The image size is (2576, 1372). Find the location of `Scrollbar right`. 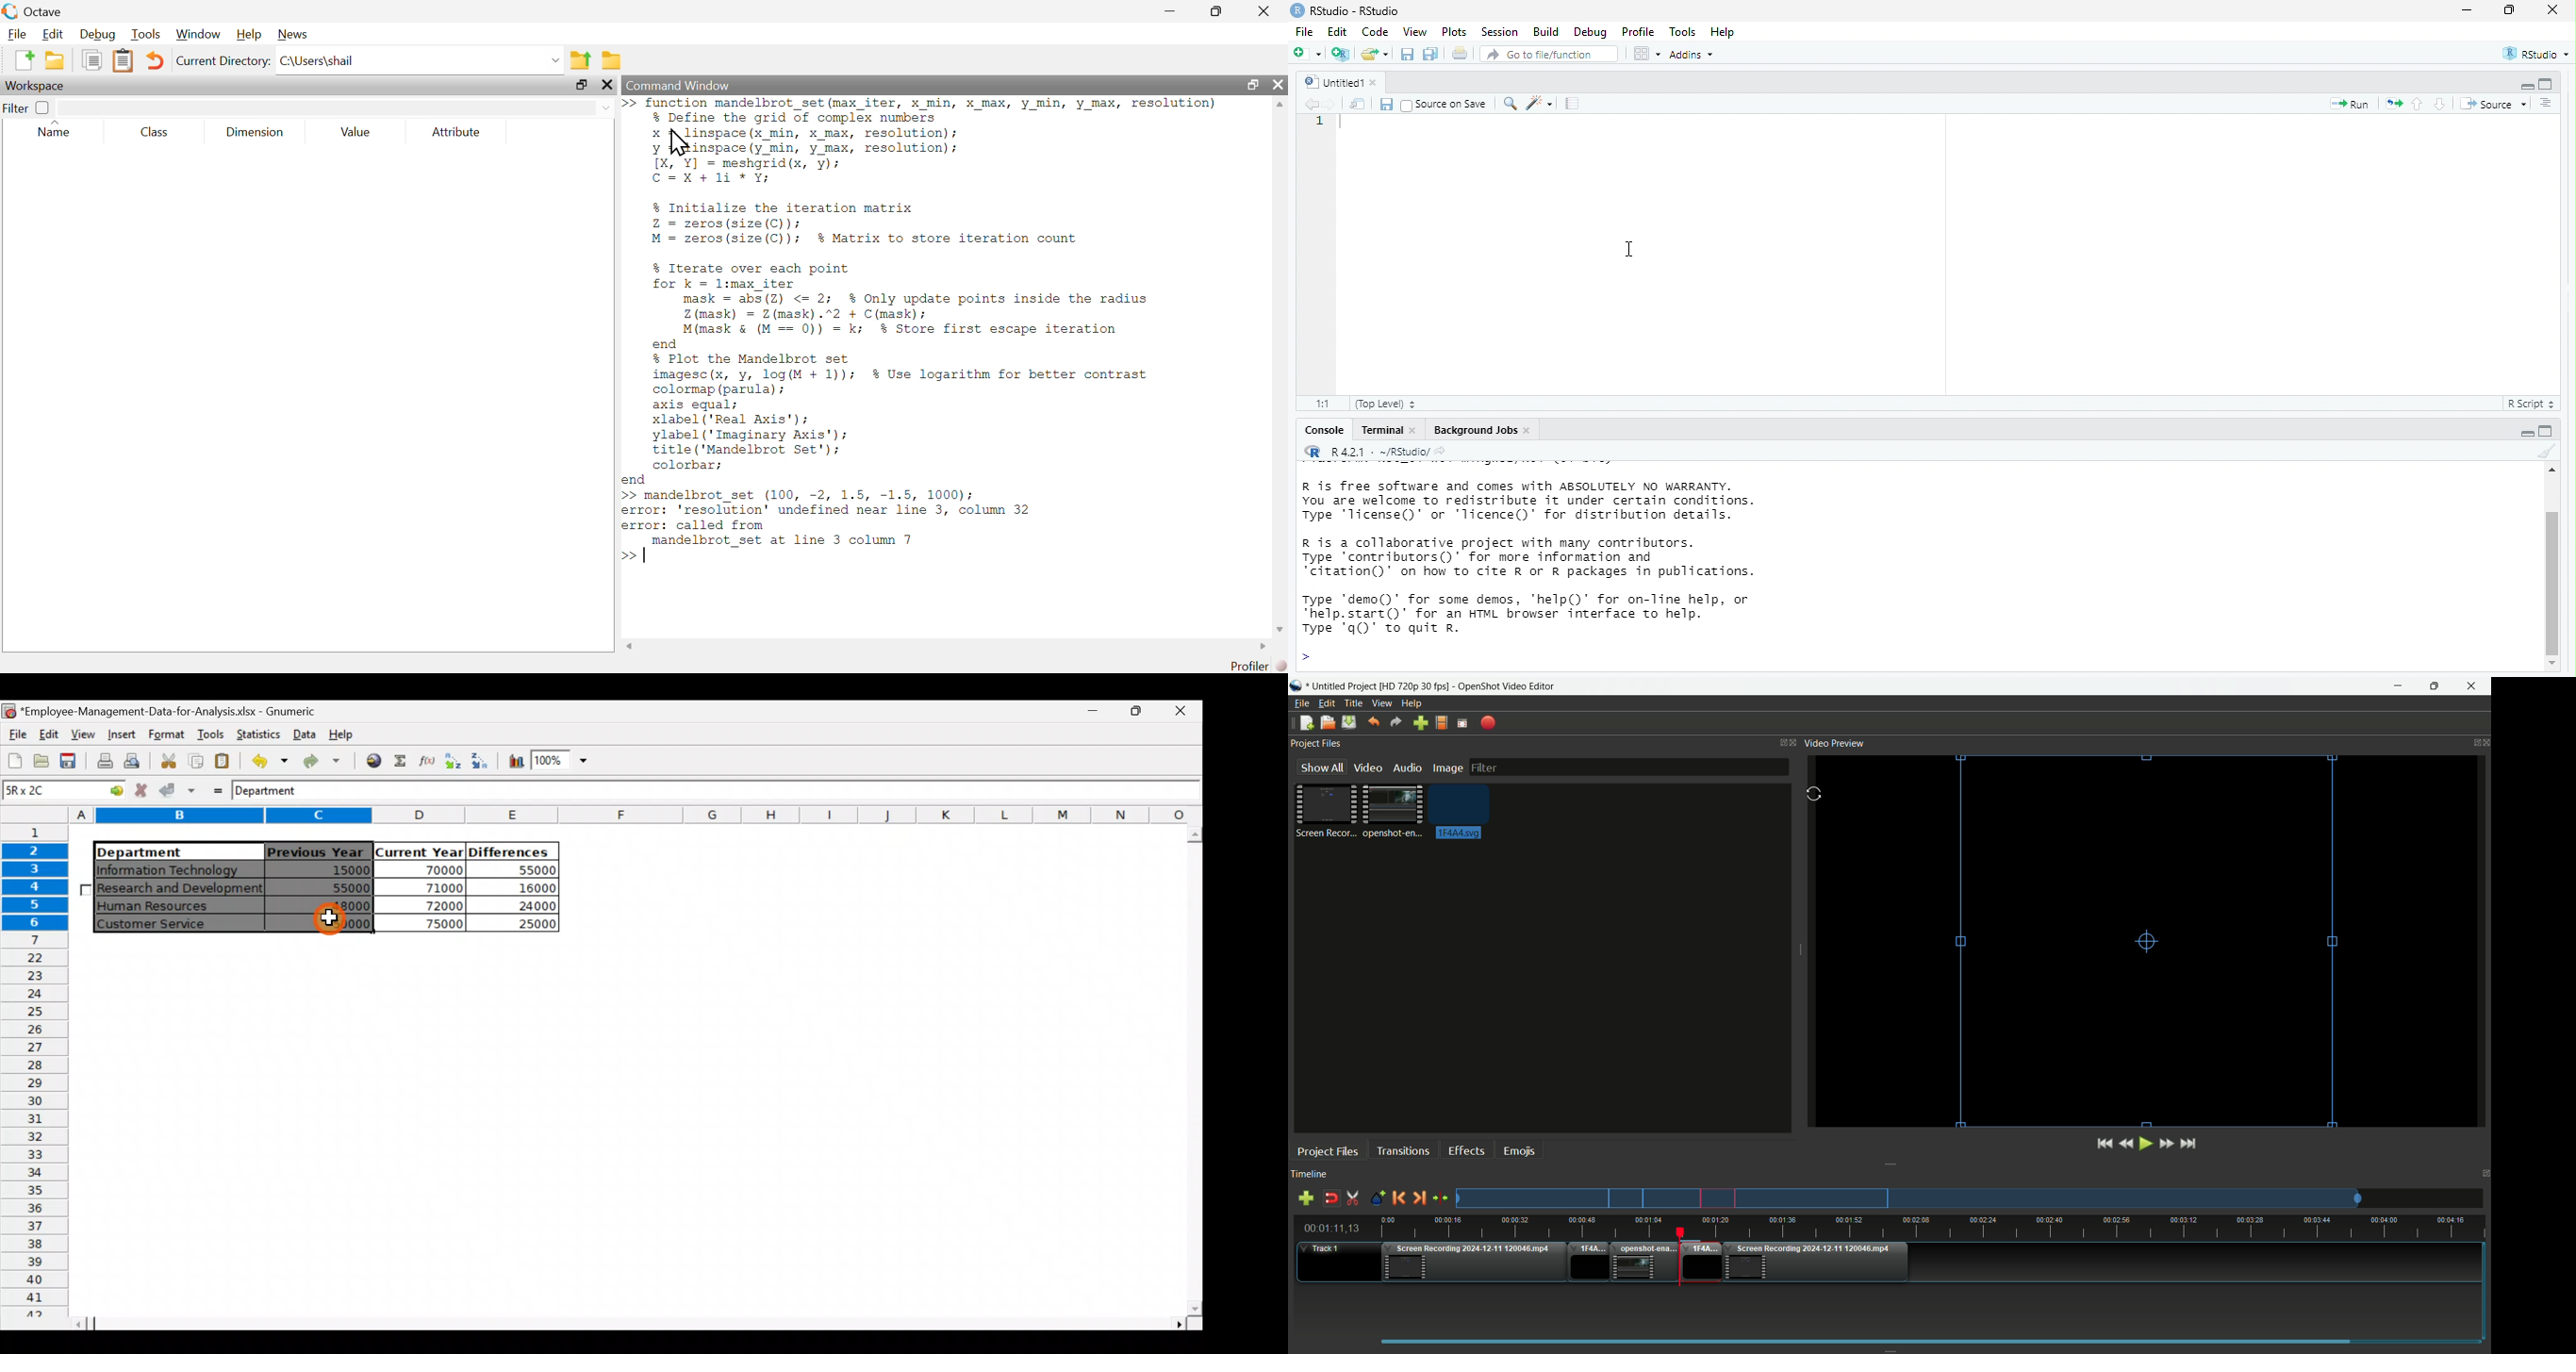

Scrollbar right is located at coordinates (1260, 646).